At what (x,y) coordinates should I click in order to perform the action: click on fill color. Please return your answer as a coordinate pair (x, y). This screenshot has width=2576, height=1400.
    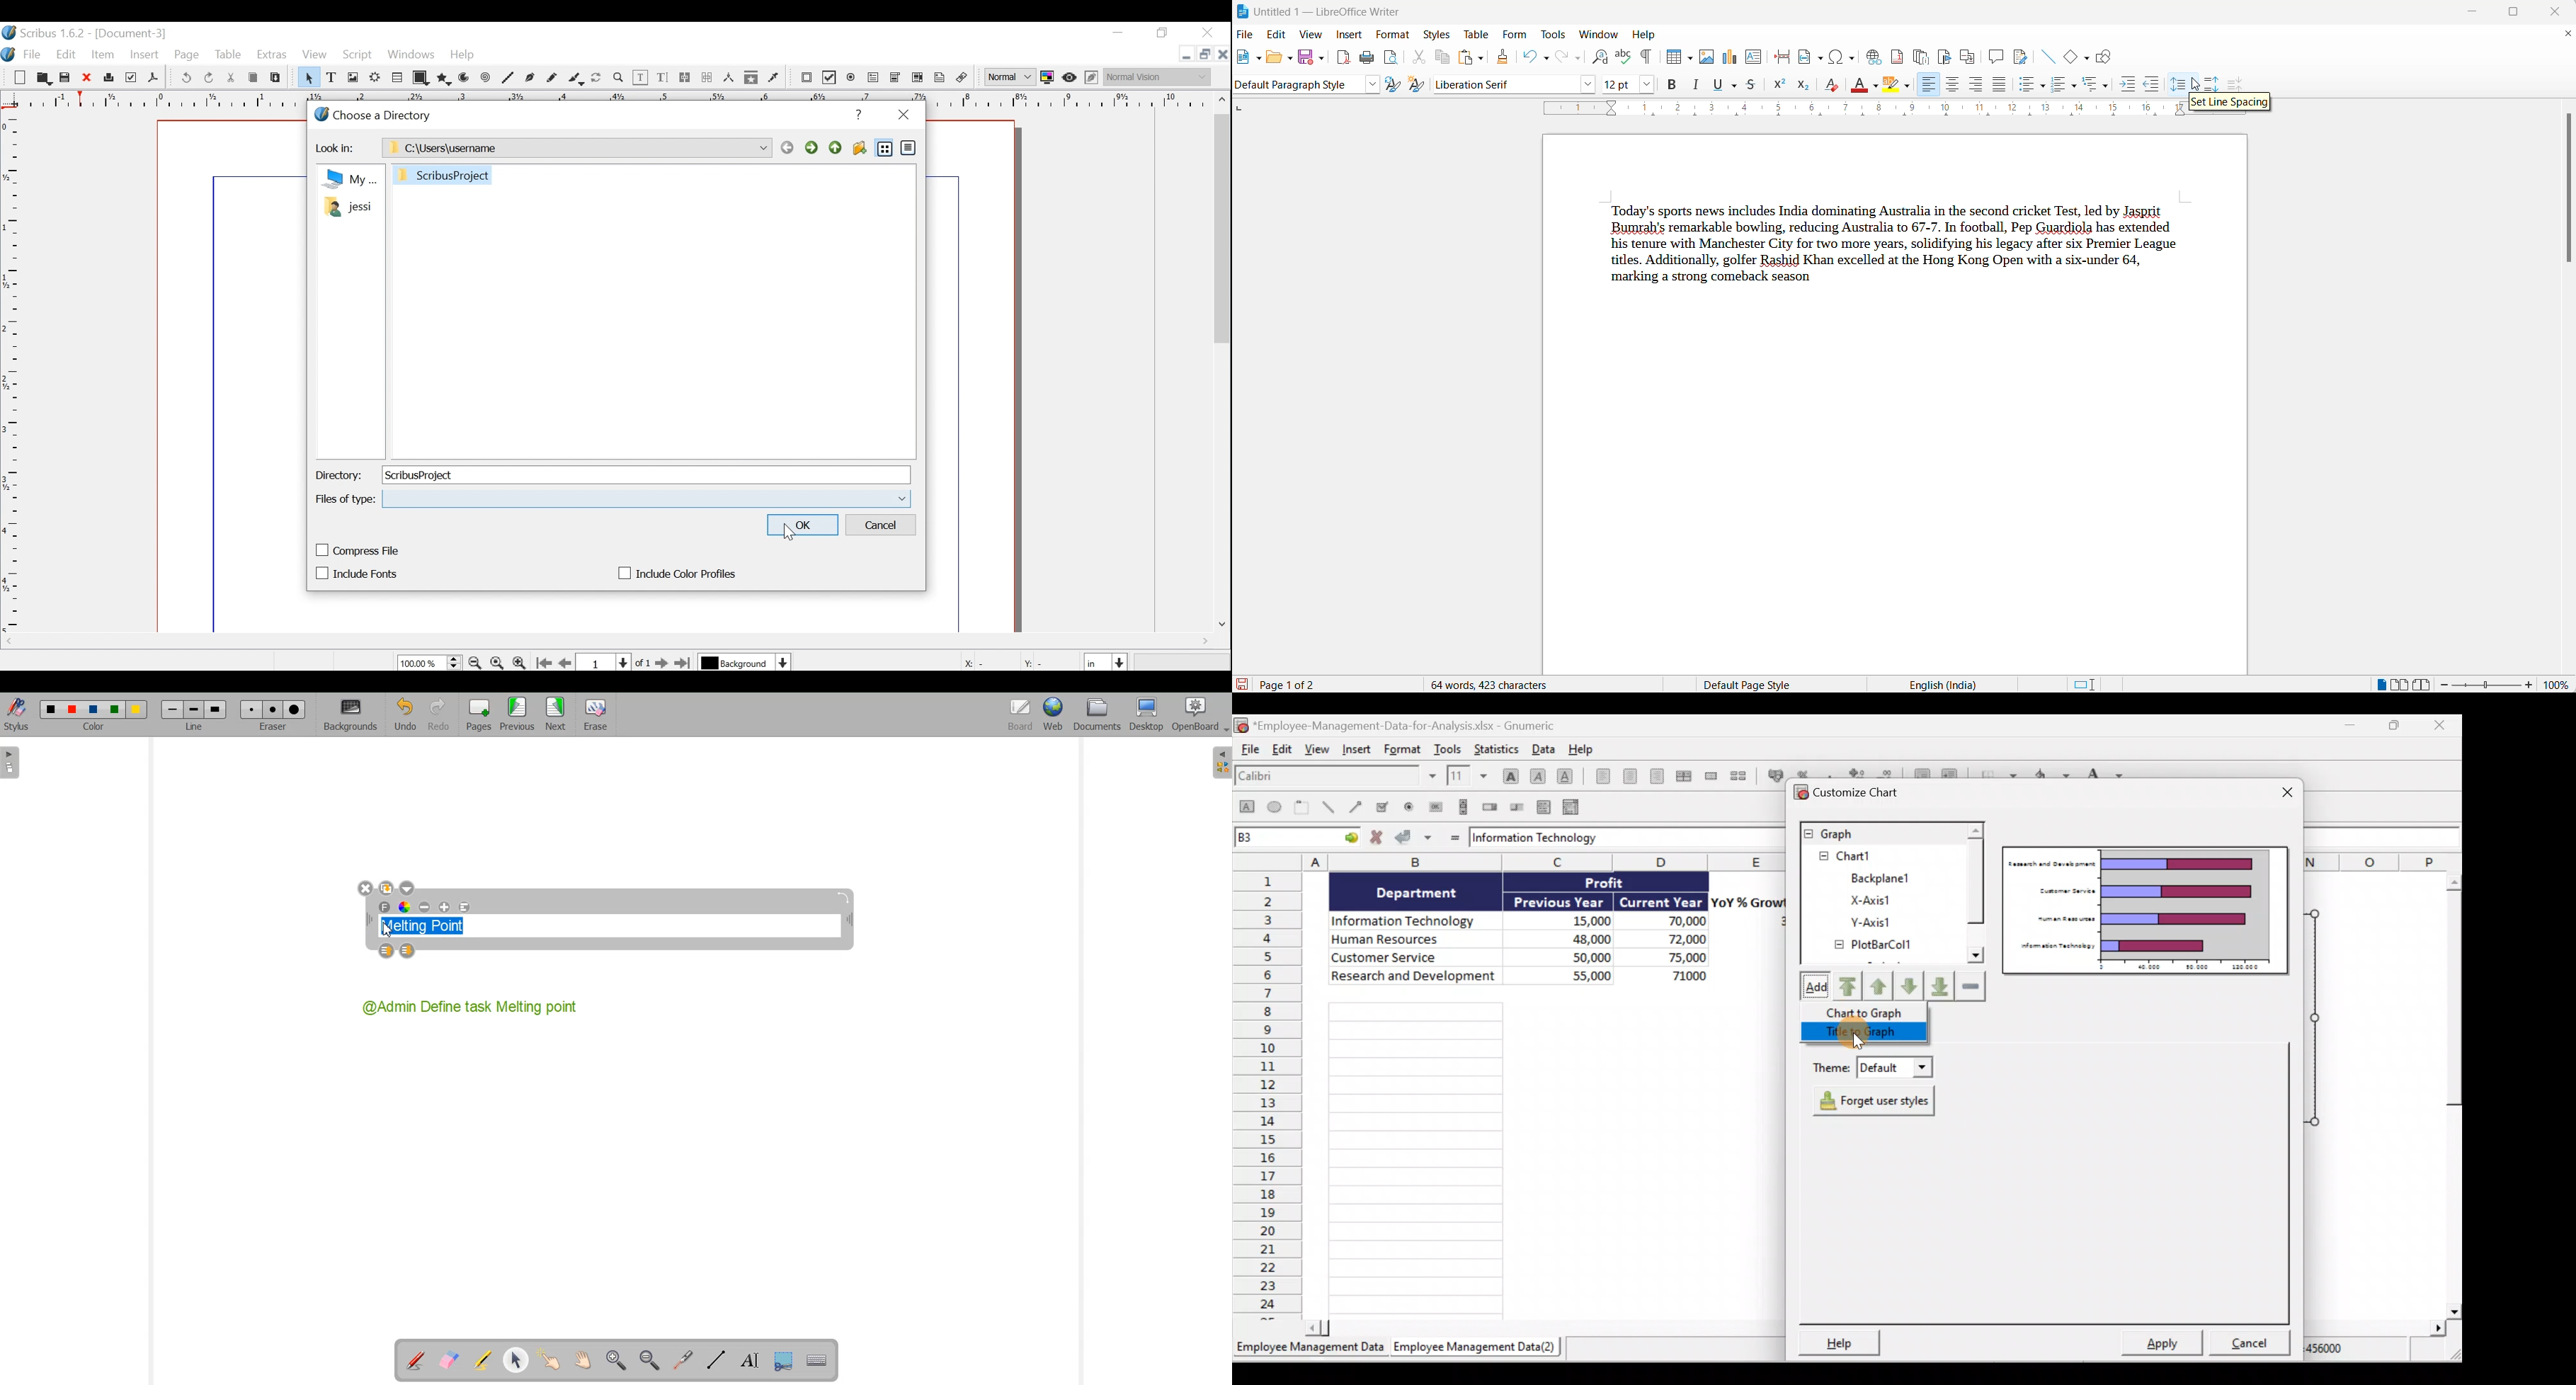
    Looking at the image, I should click on (1860, 86).